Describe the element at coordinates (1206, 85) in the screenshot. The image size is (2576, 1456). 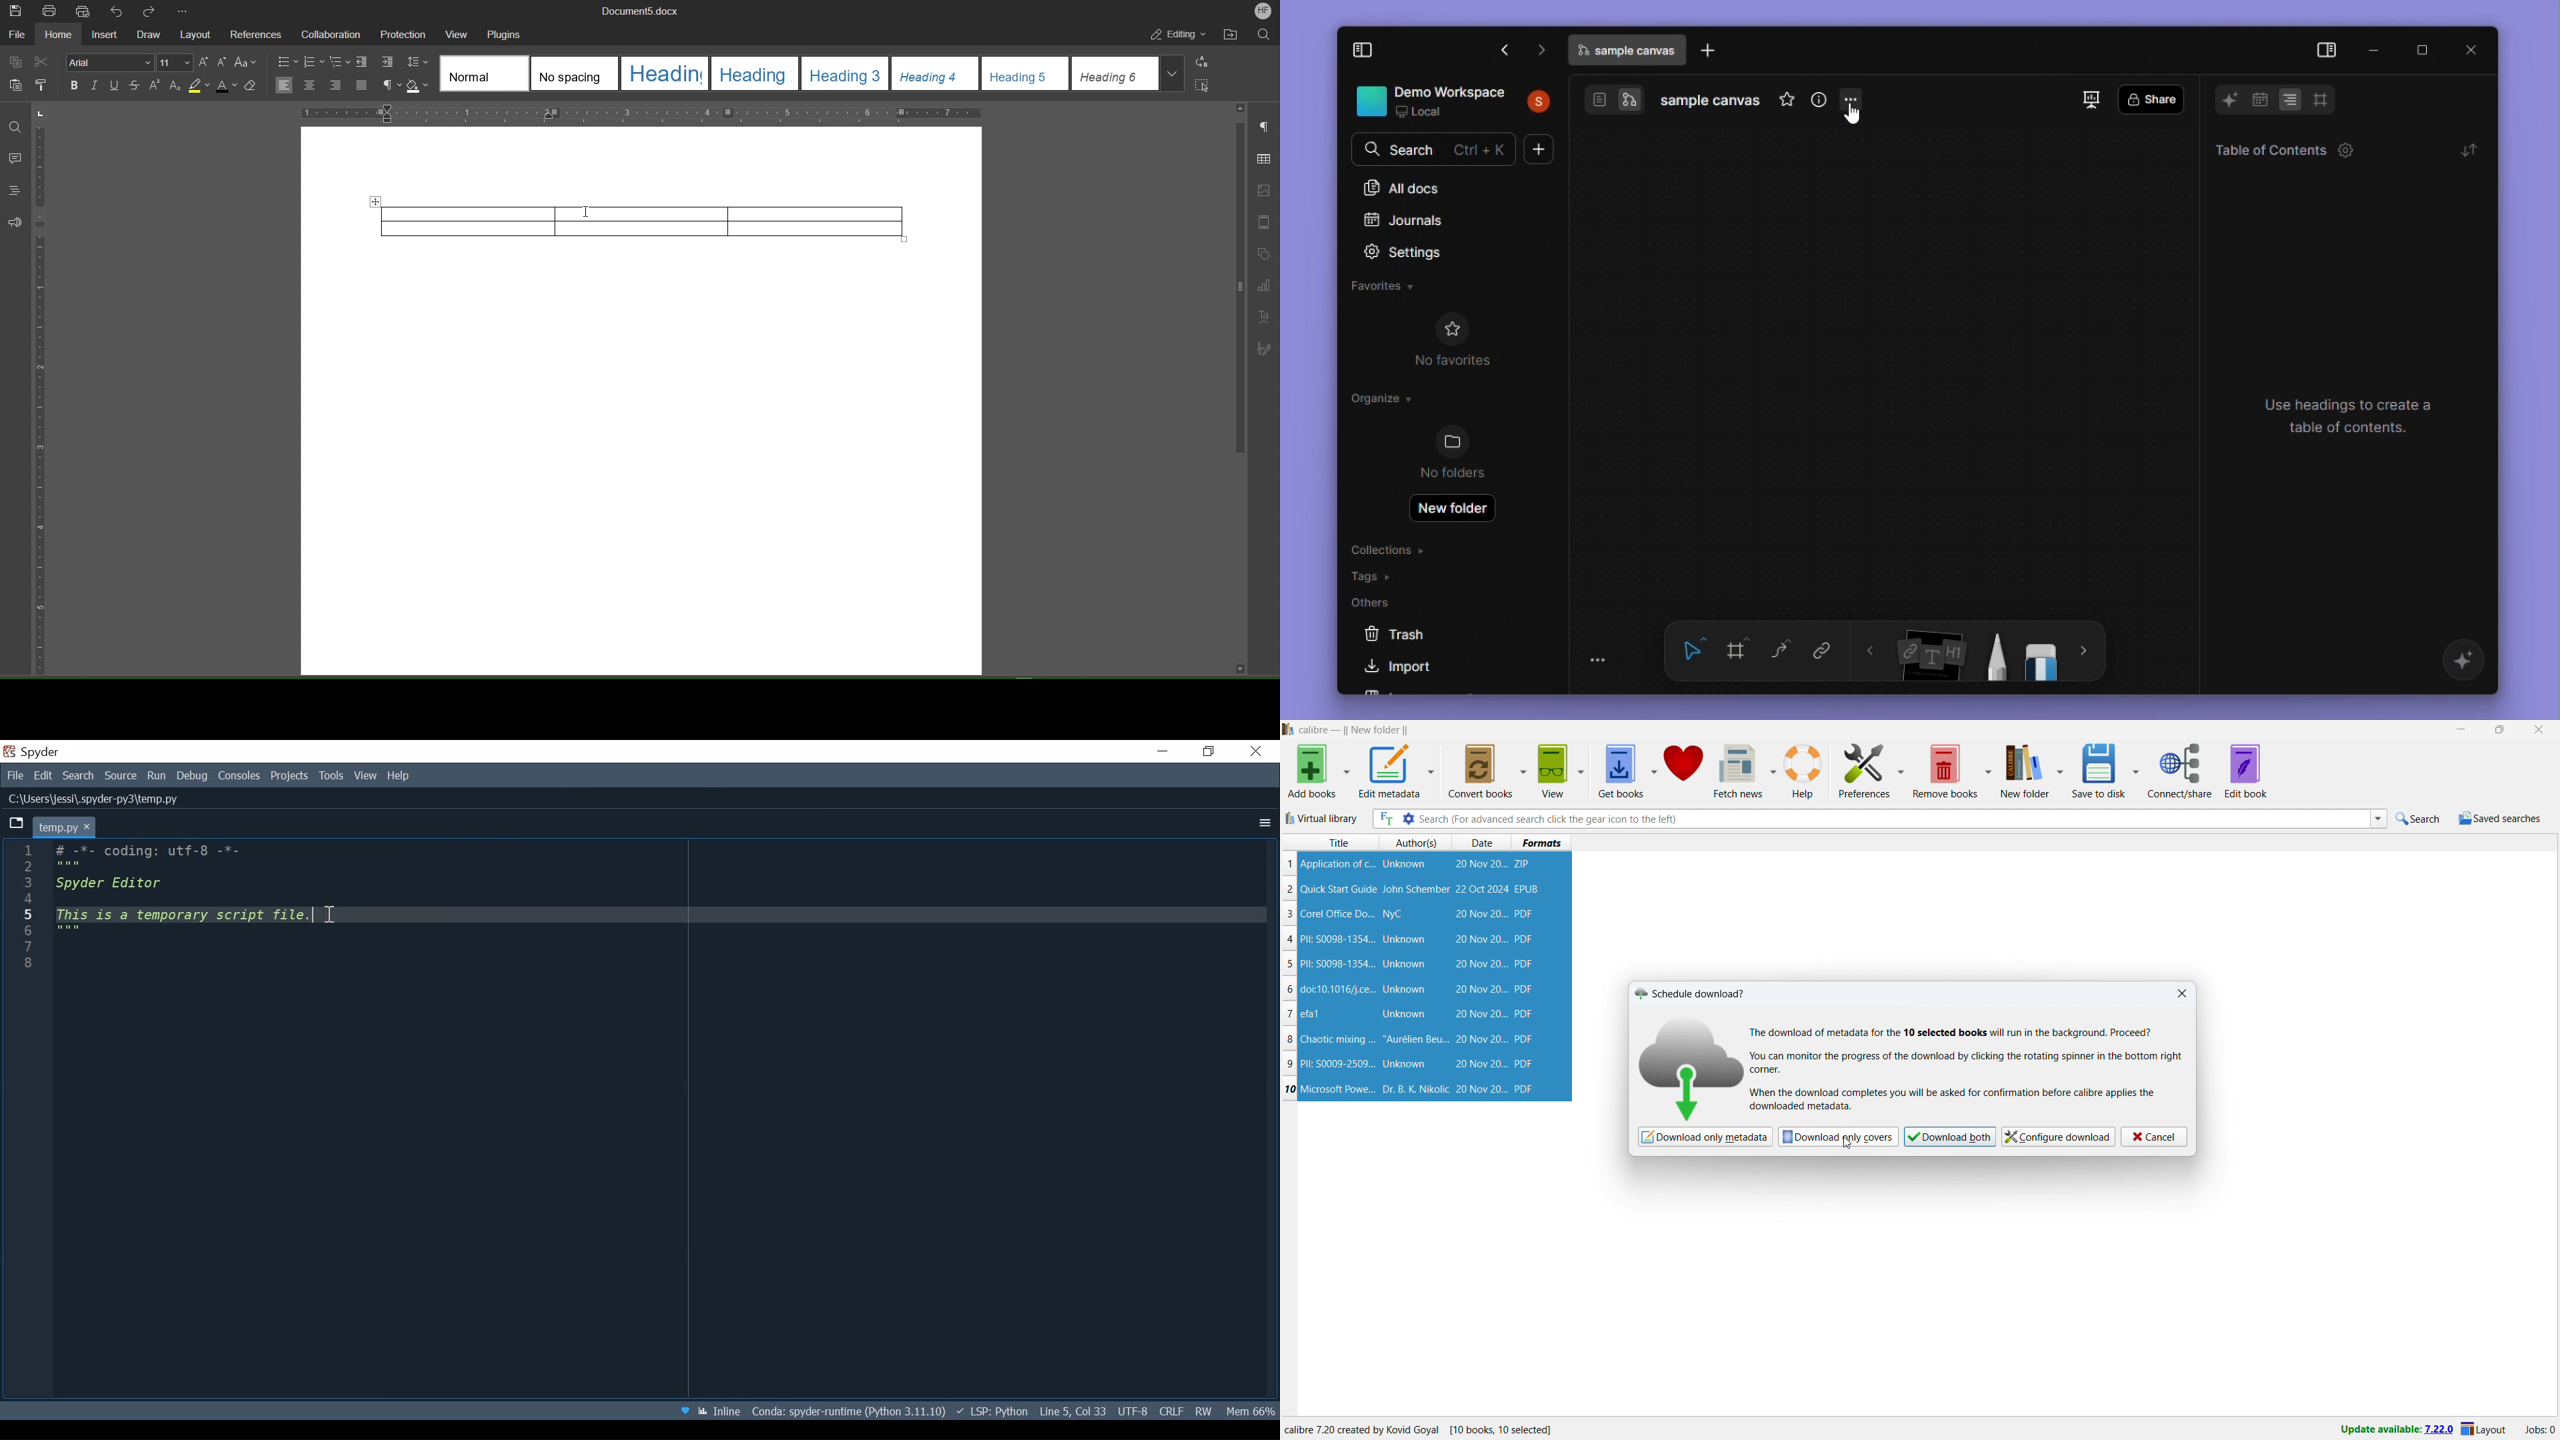
I see `Select All` at that location.